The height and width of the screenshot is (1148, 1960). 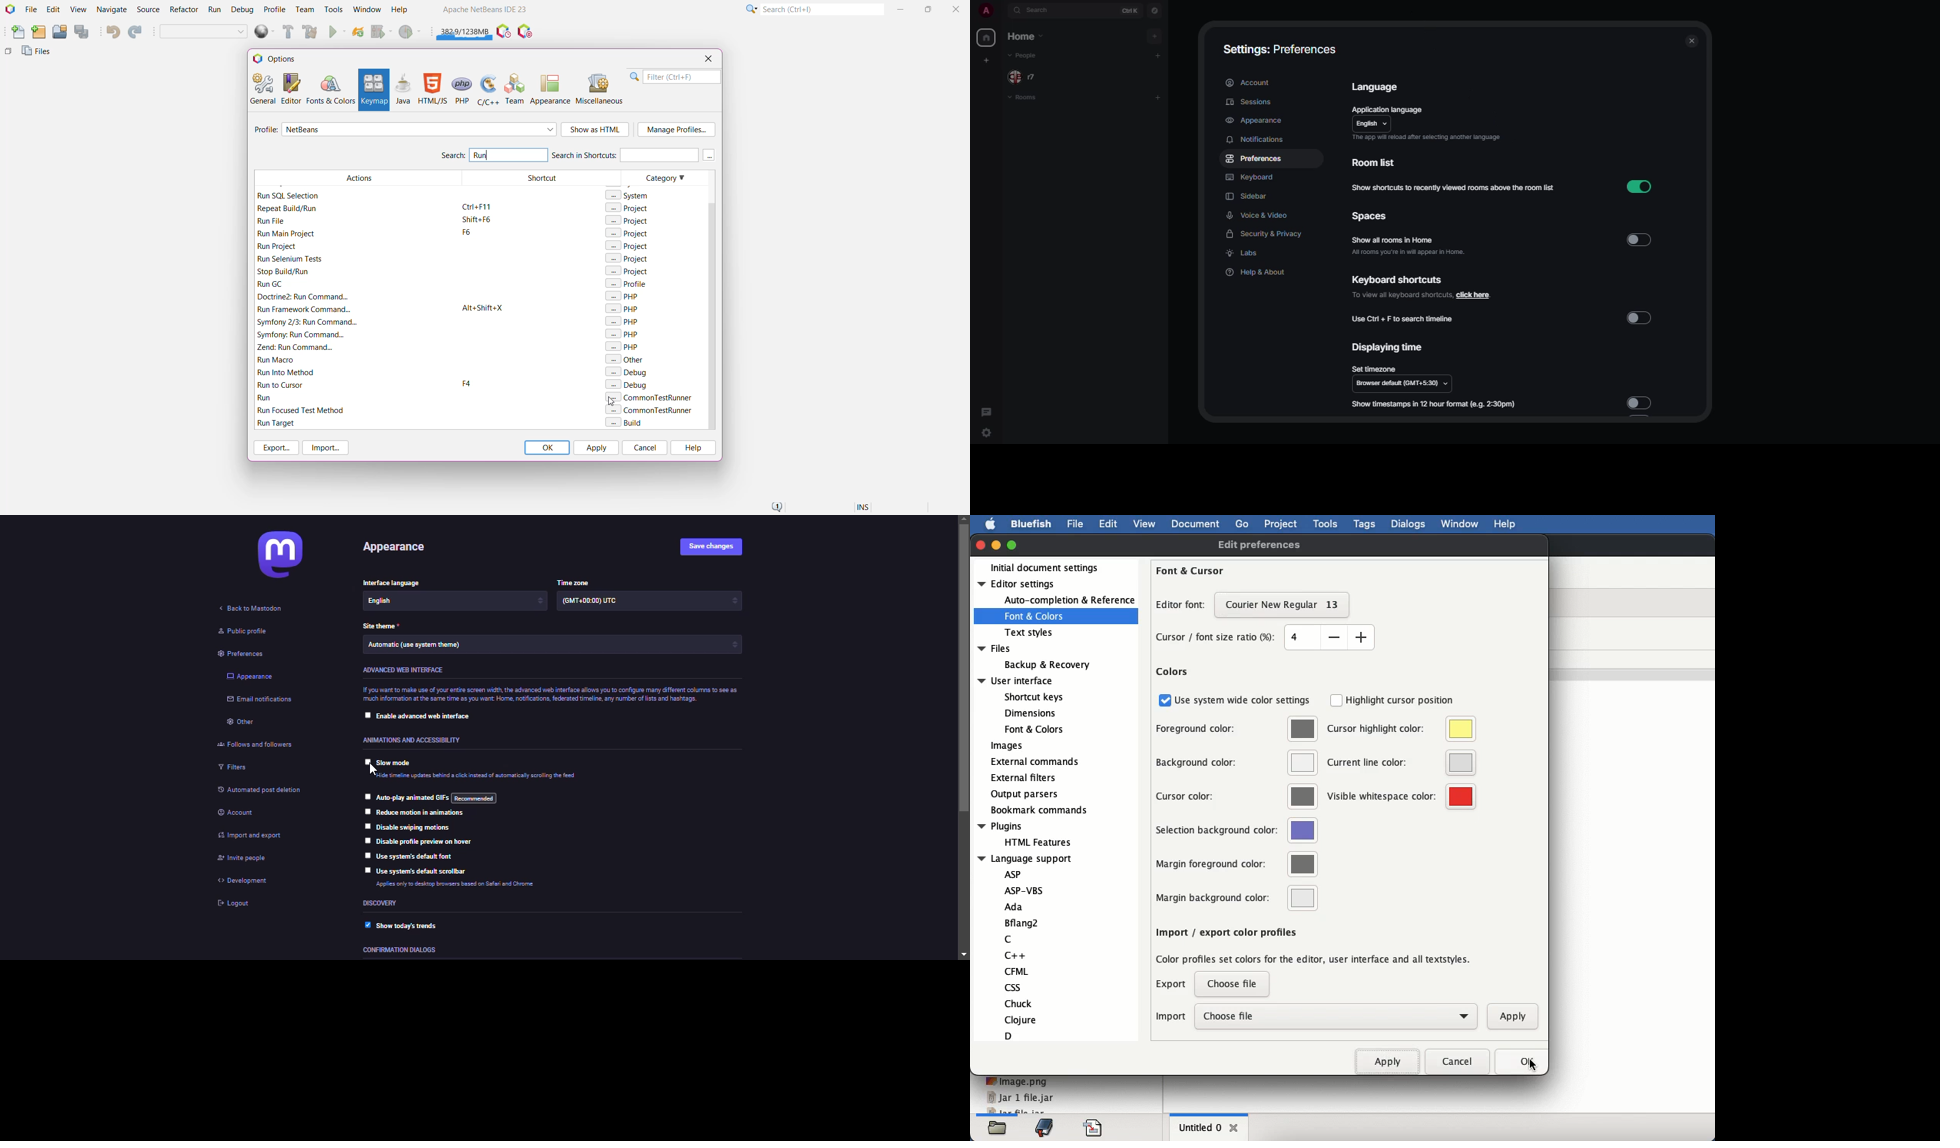 What do you see at coordinates (1691, 40) in the screenshot?
I see `close` at bounding box center [1691, 40].